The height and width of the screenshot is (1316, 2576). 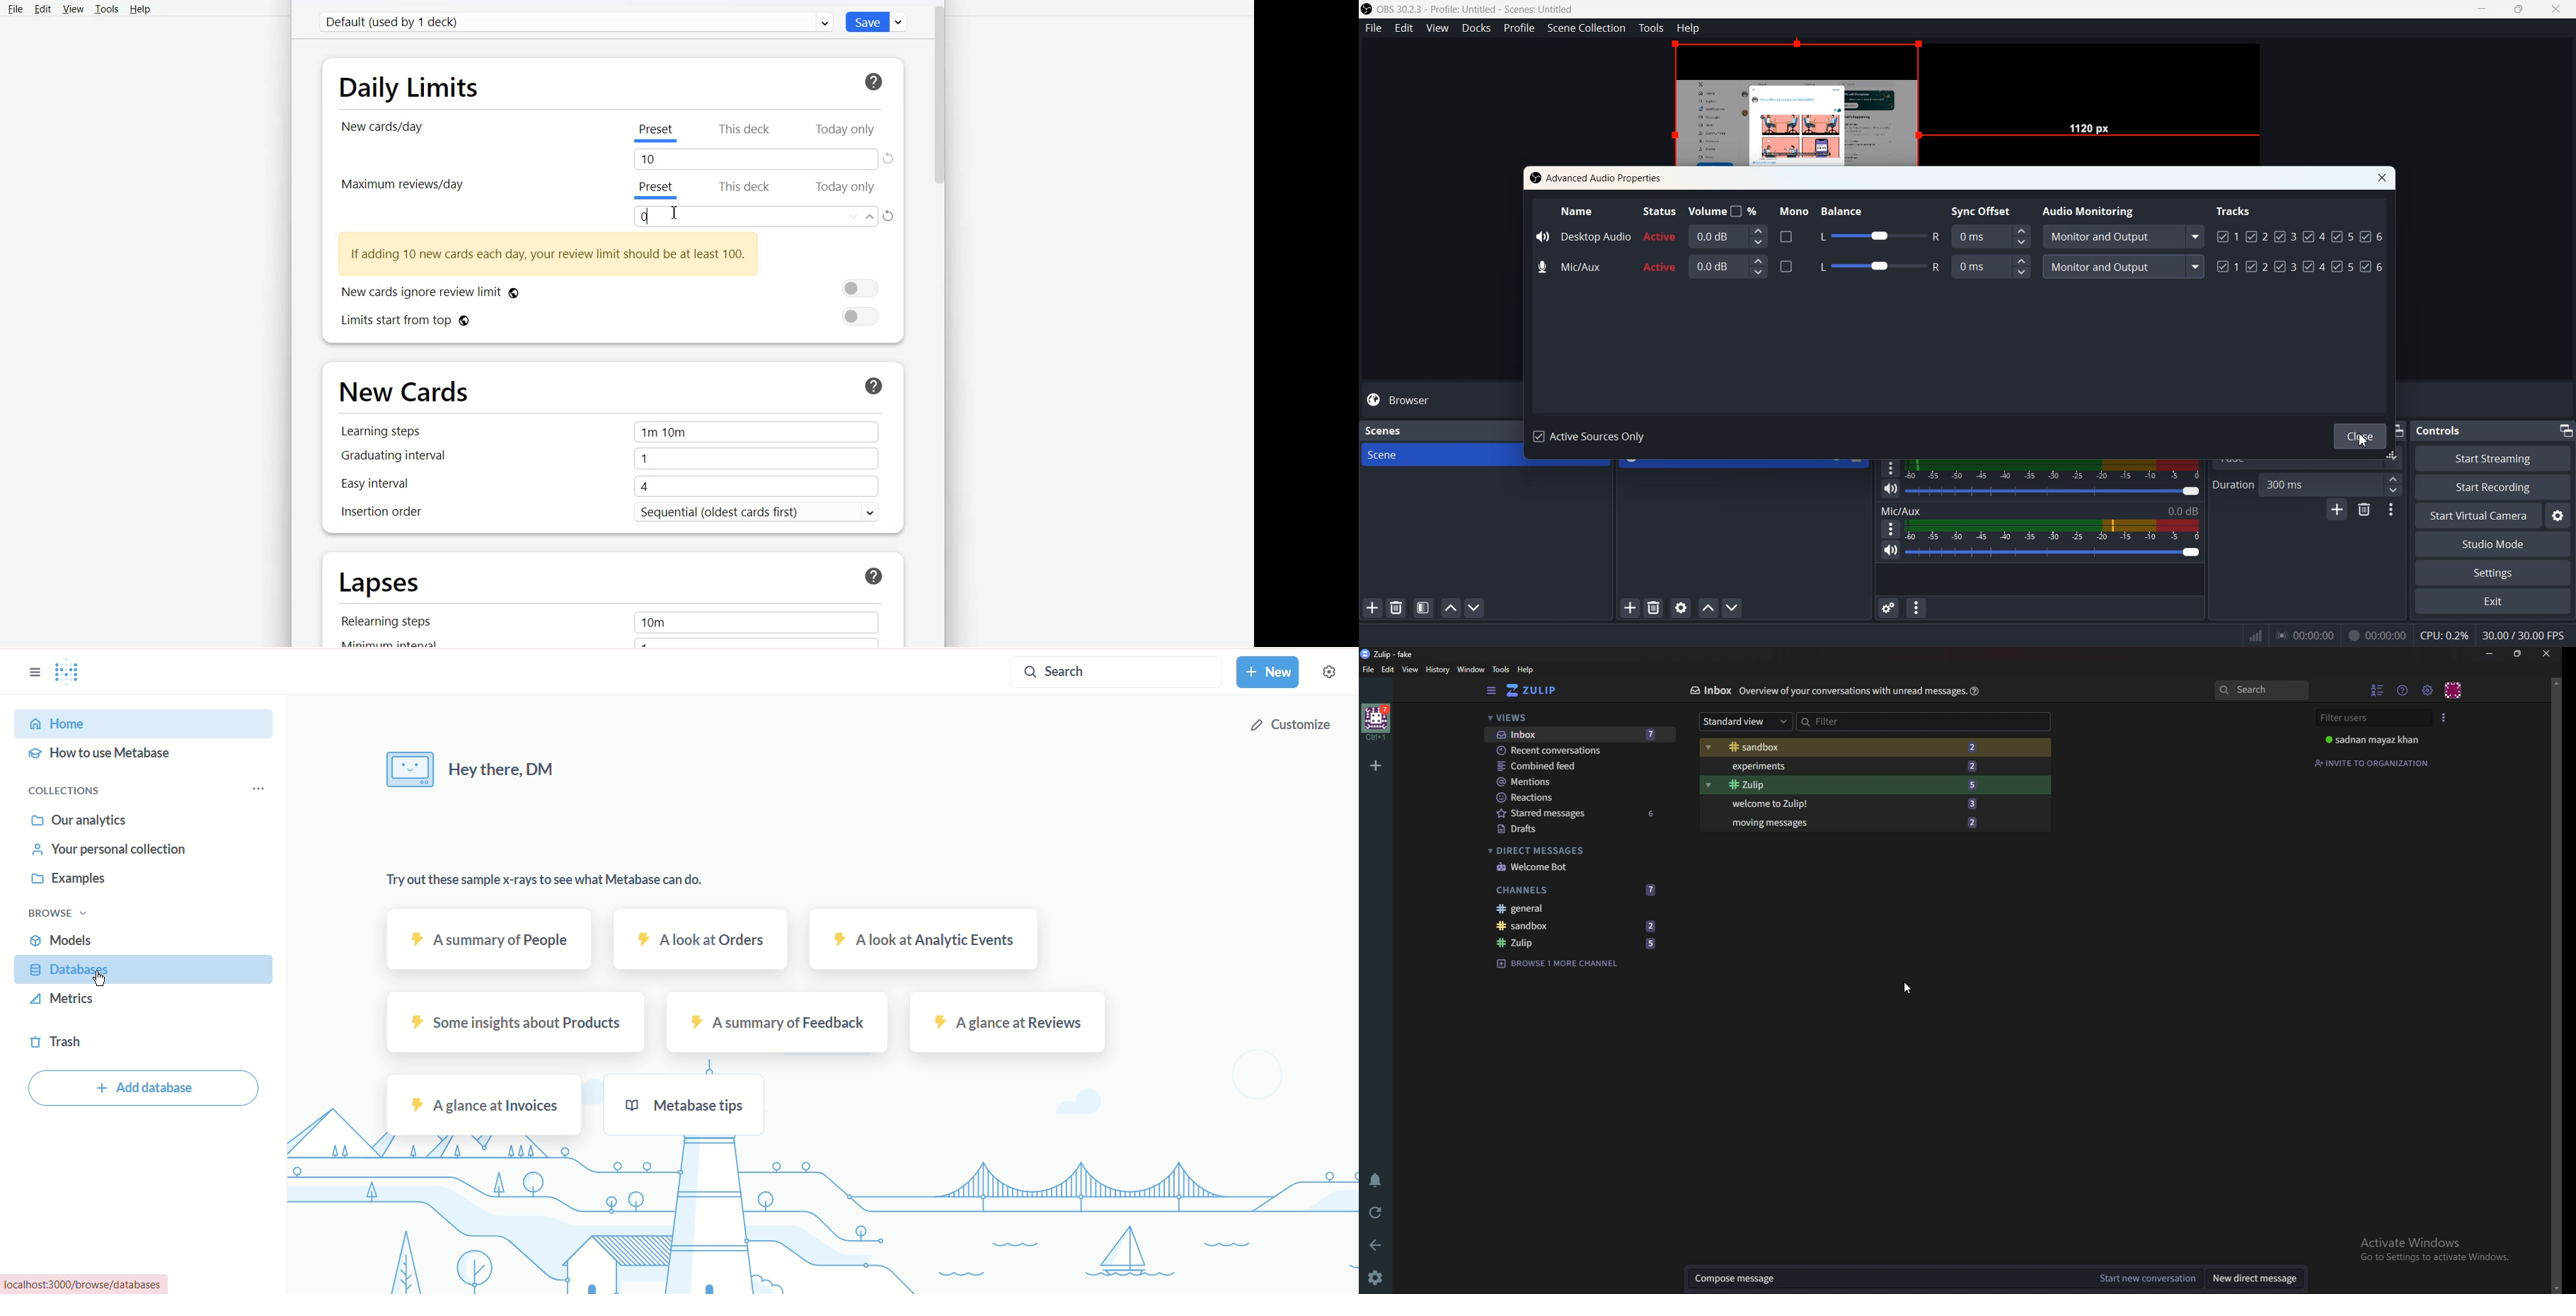 I want to click on Preset, so click(x=655, y=134).